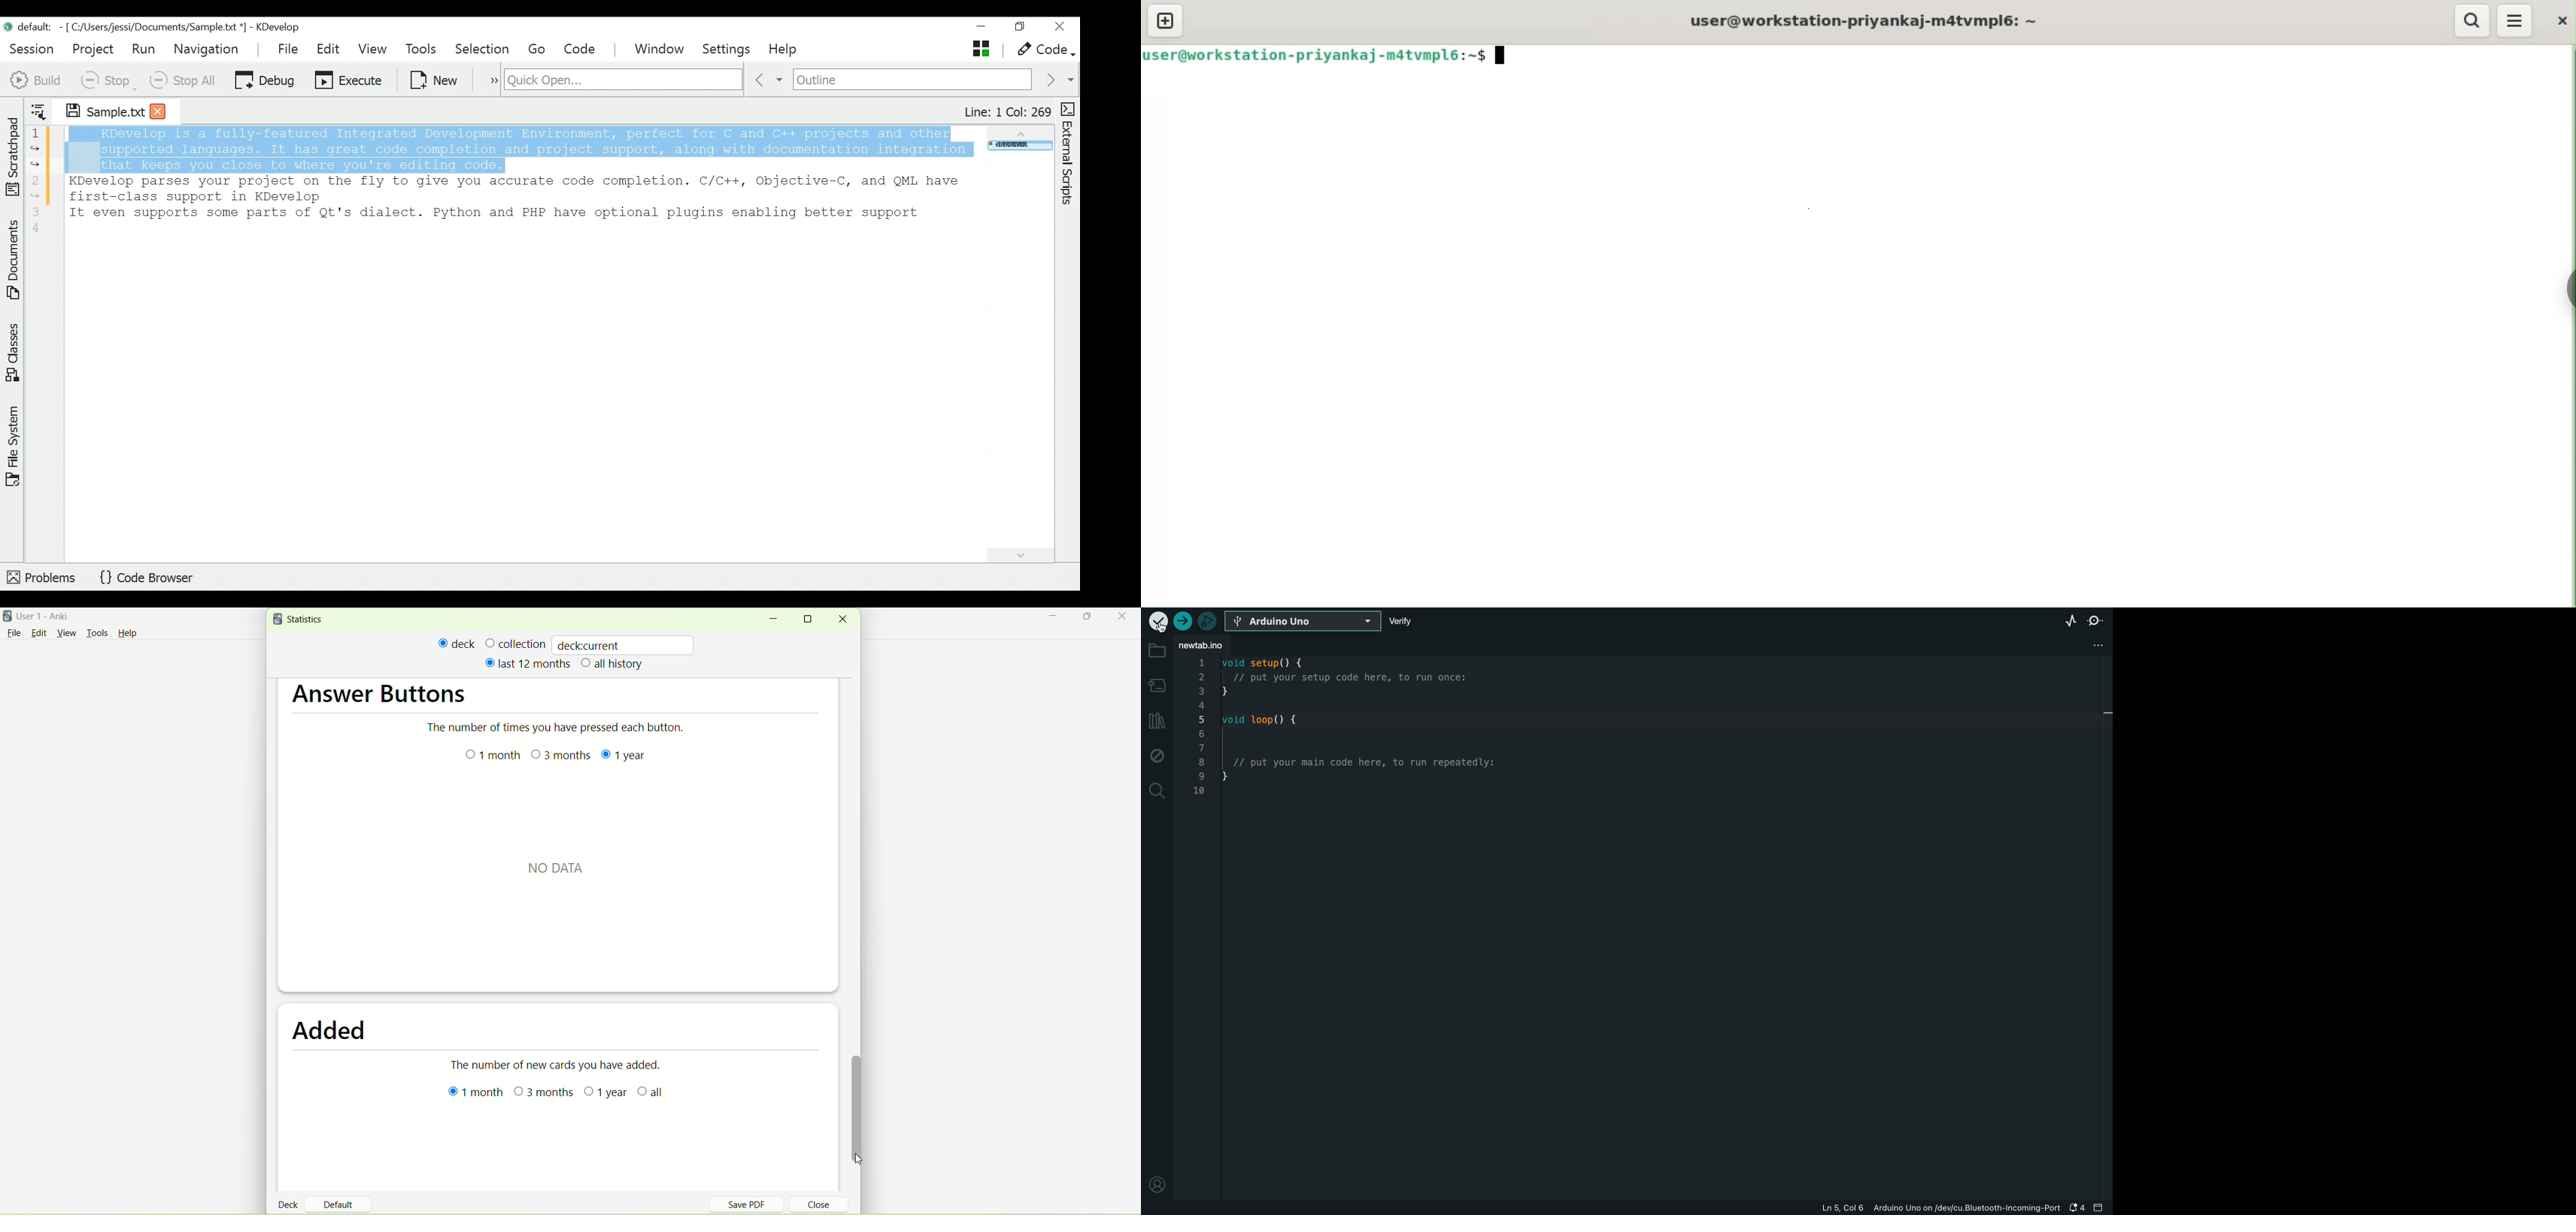 The height and width of the screenshot is (1232, 2576). I want to click on Sample.txt, so click(97, 109).